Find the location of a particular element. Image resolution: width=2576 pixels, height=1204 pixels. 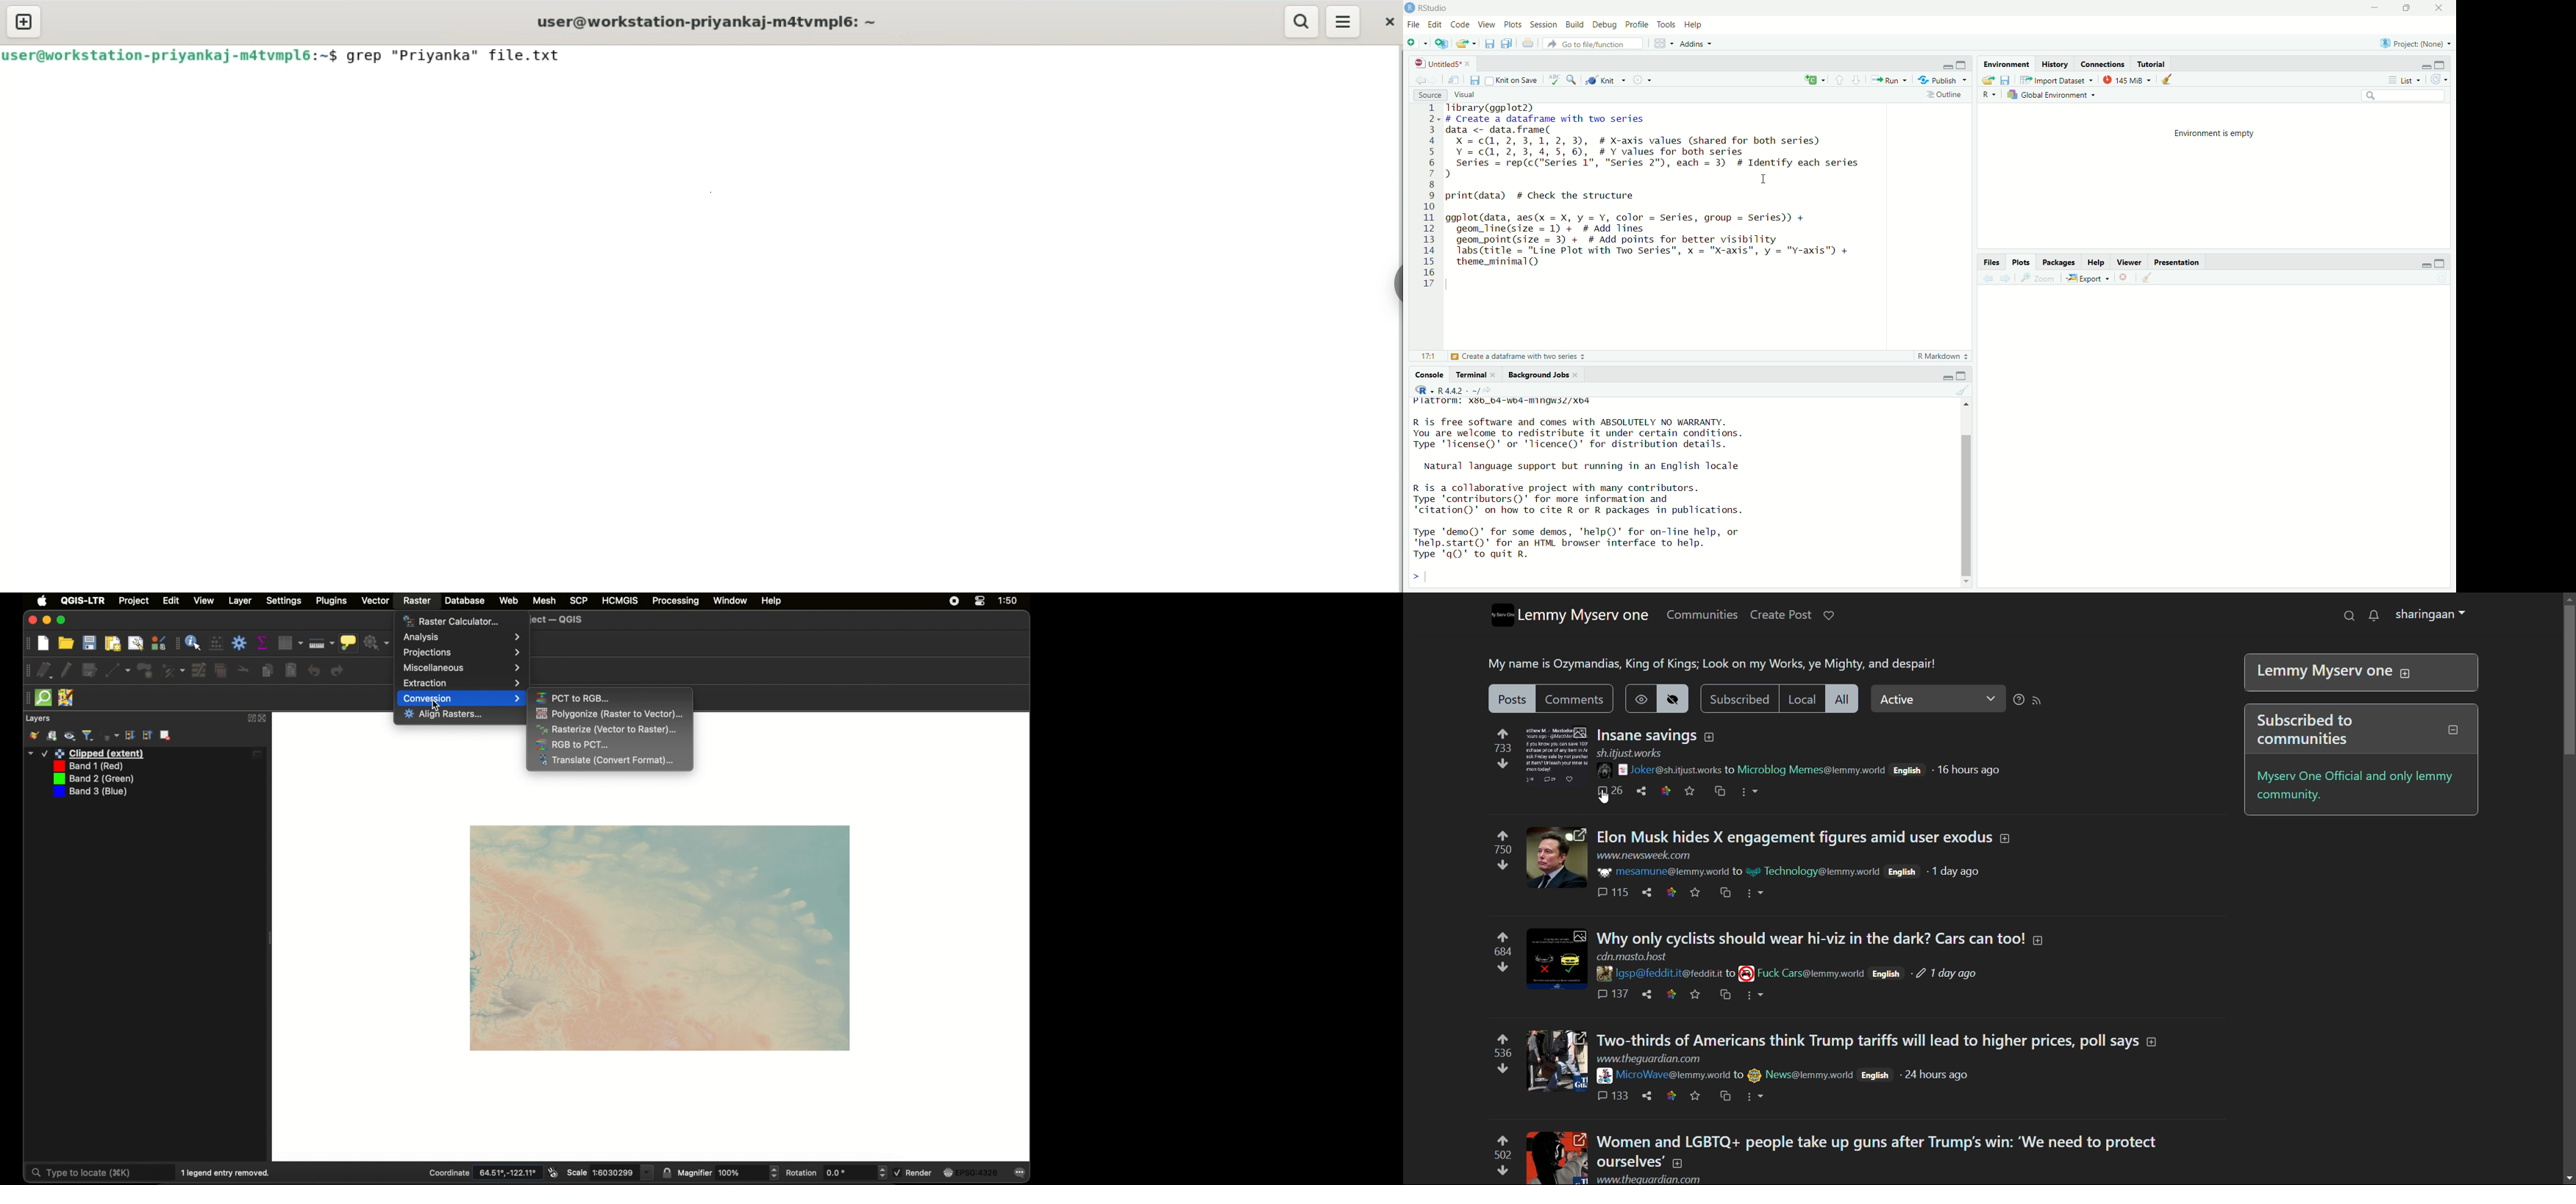

 145 MB used by R studio is located at coordinates (2126, 80).